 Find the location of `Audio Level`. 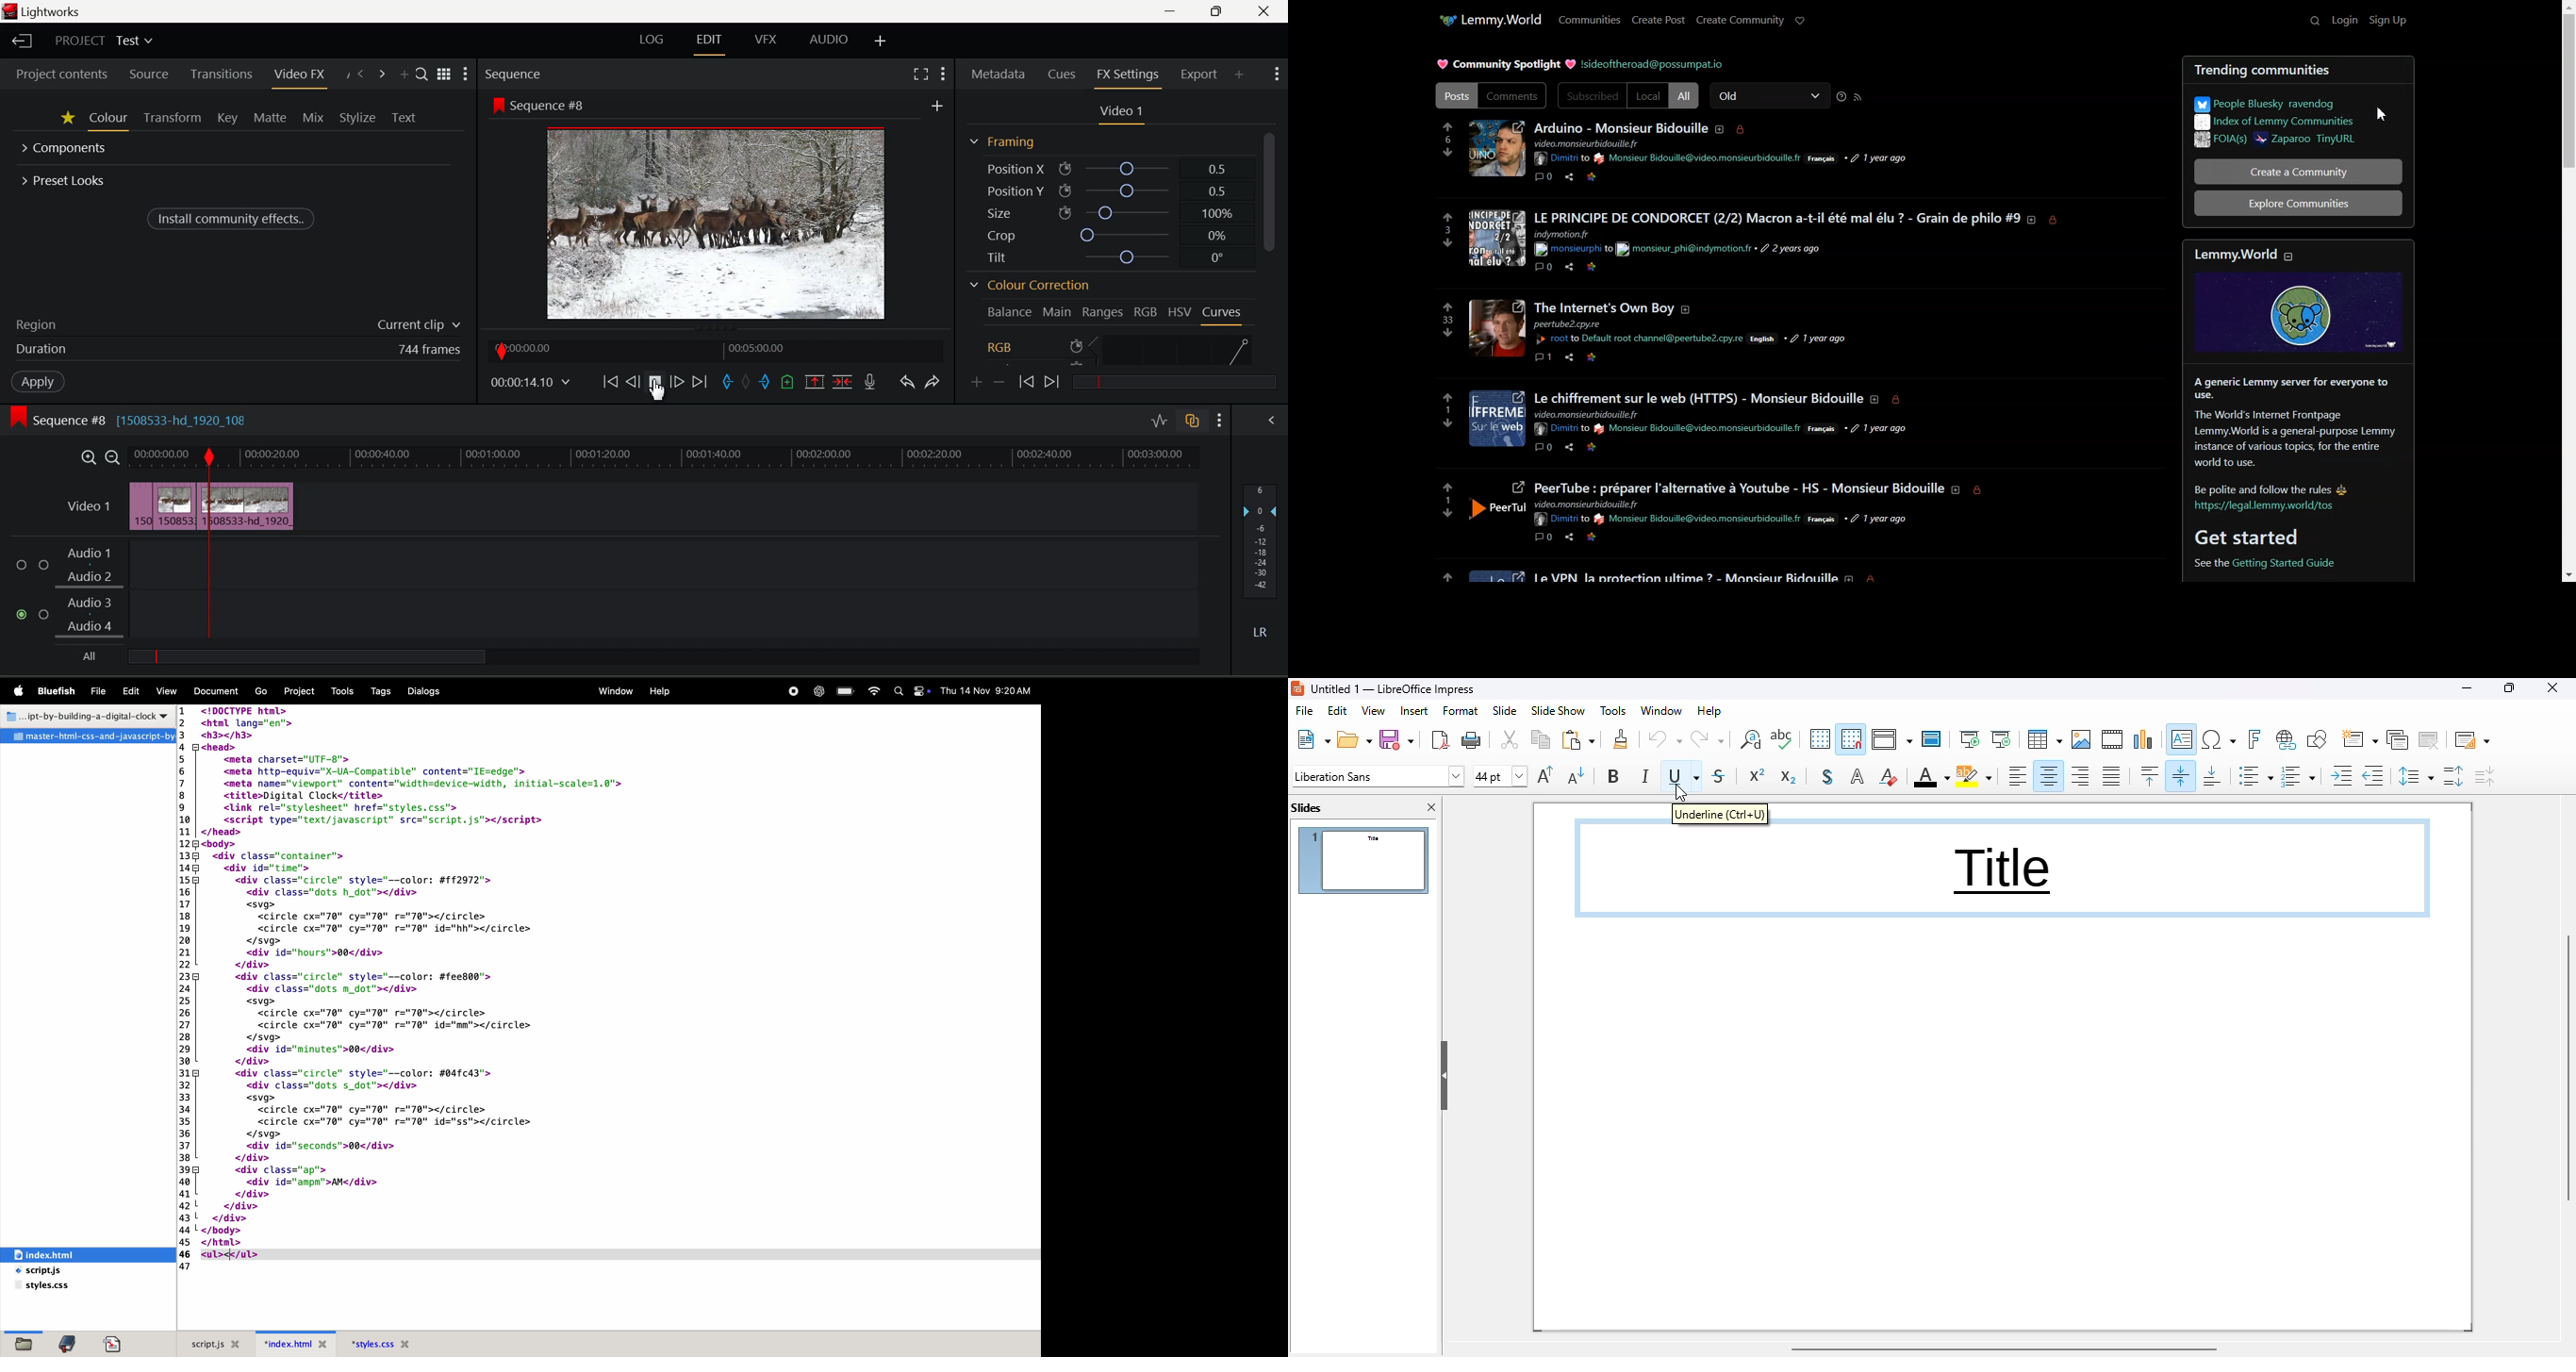

Audio Level is located at coordinates (611, 589).